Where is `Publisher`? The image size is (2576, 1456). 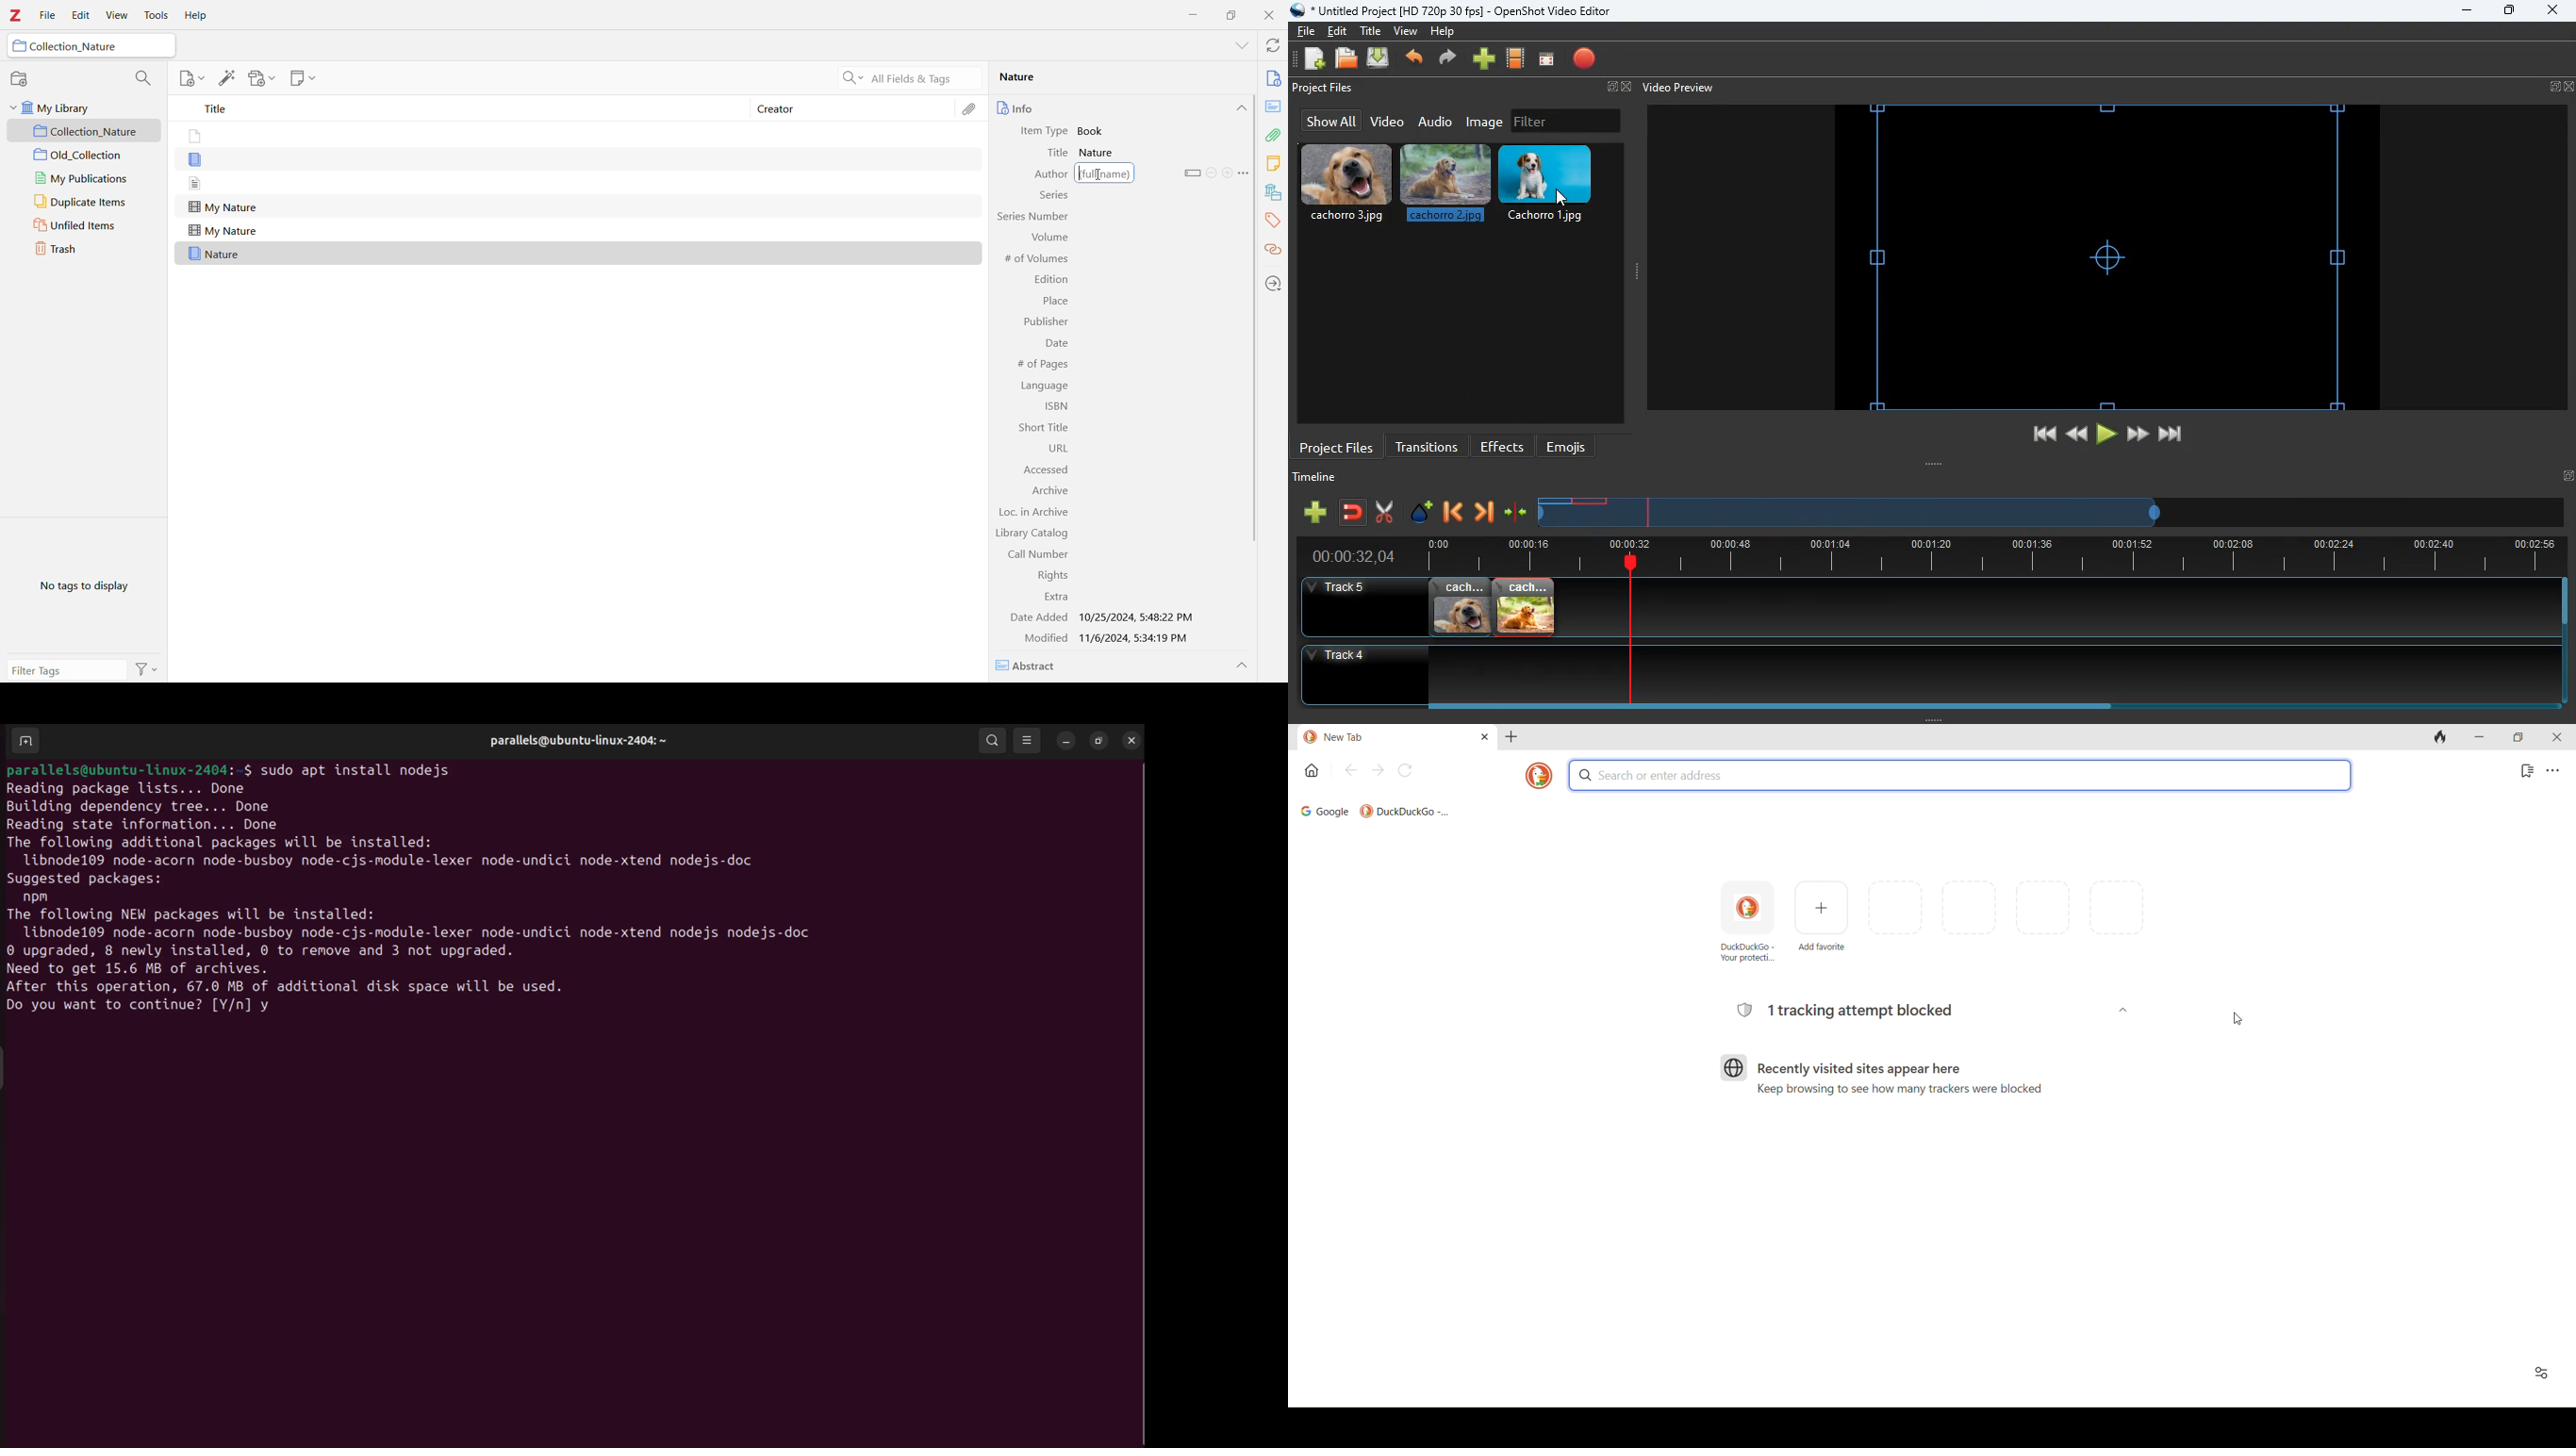 Publisher is located at coordinates (1044, 323).